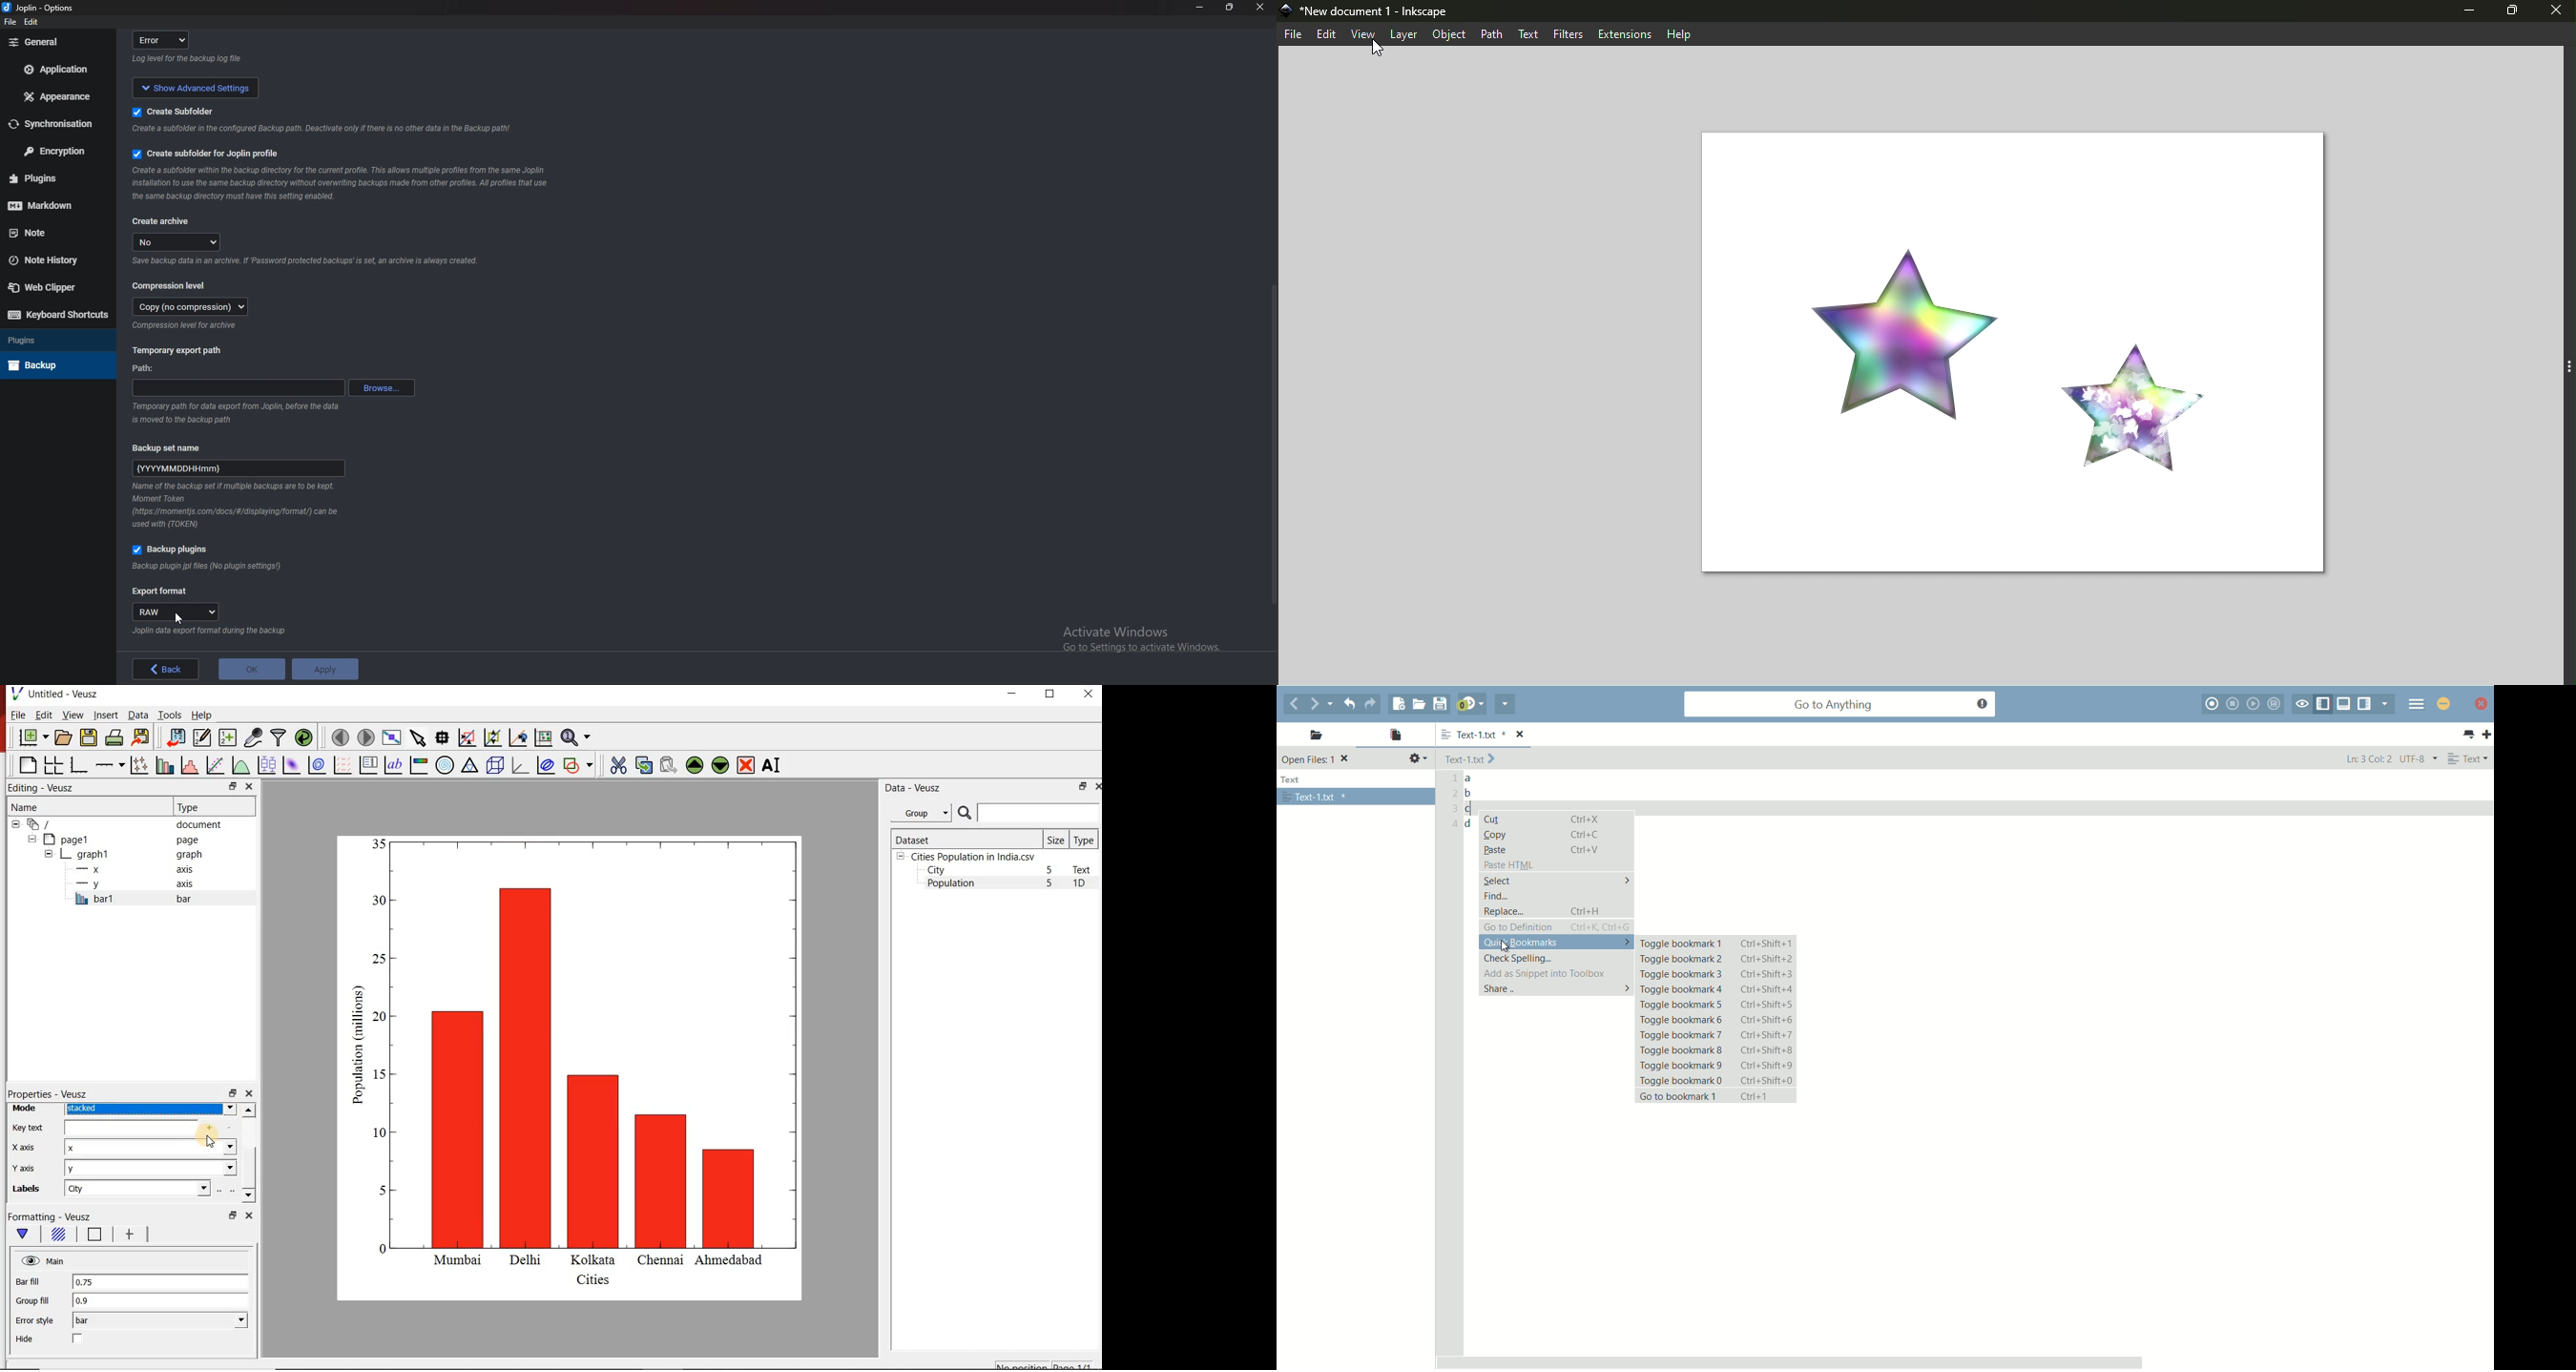 This screenshot has height=1372, width=2576. Describe the element at coordinates (339, 184) in the screenshot. I see `Info` at that location.